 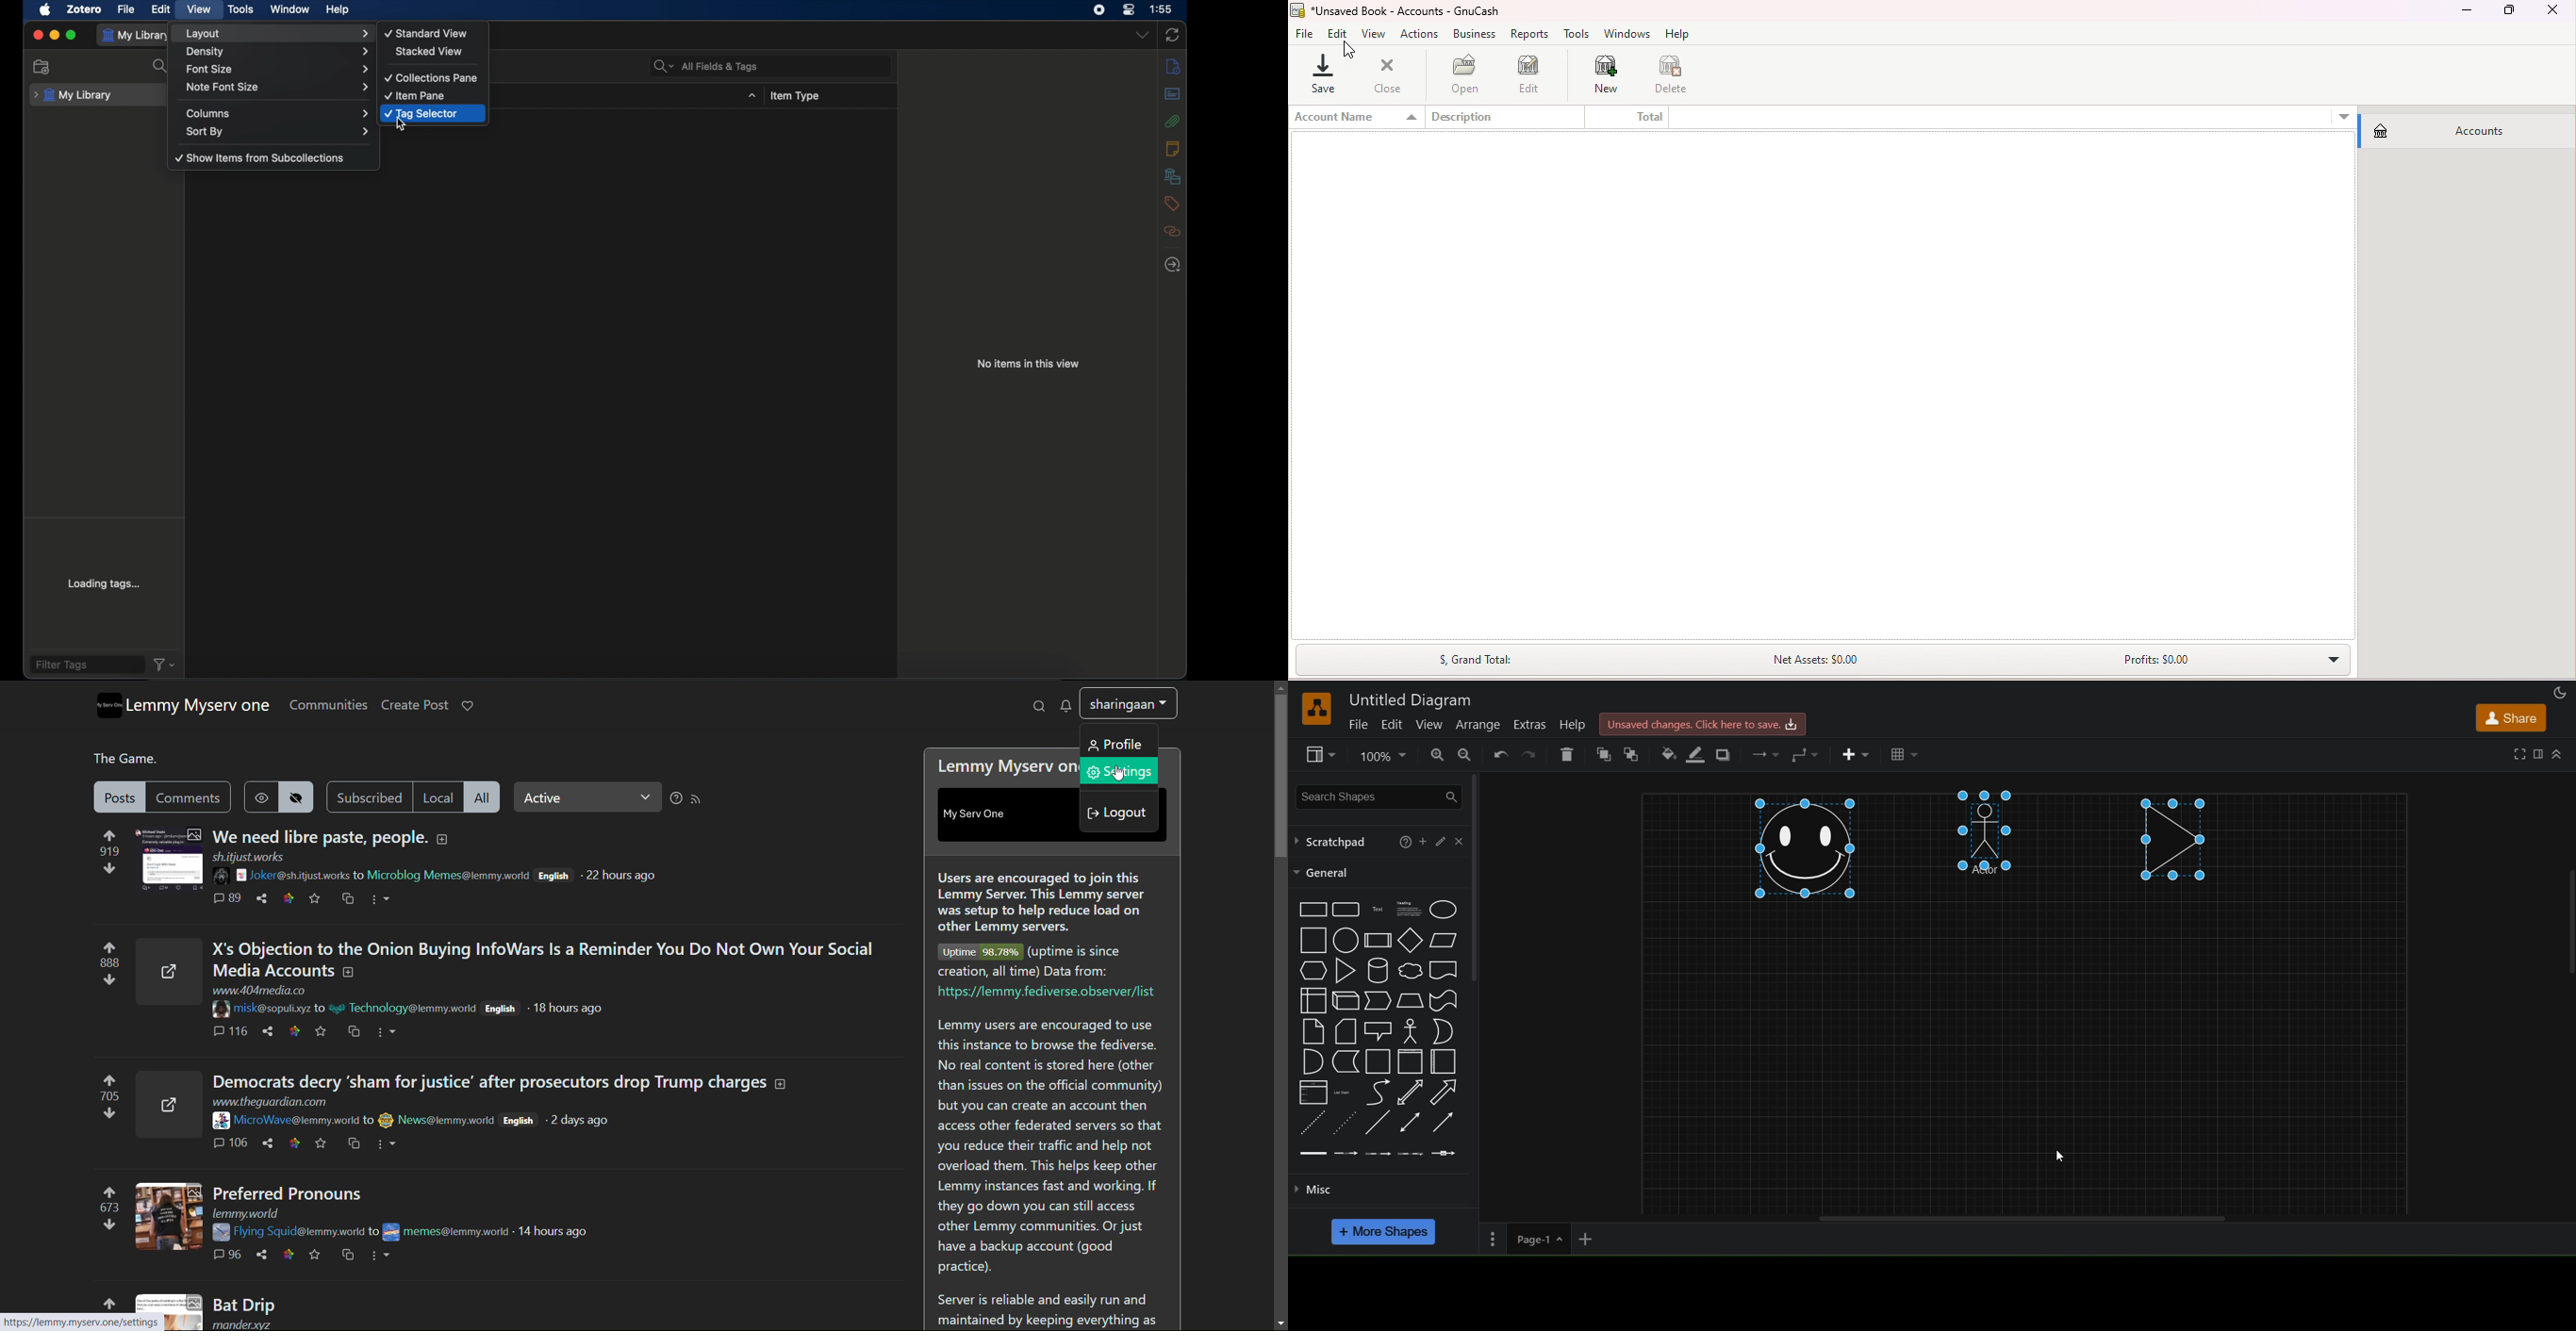 What do you see at coordinates (1403, 840) in the screenshot?
I see `help` at bounding box center [1403, 840].